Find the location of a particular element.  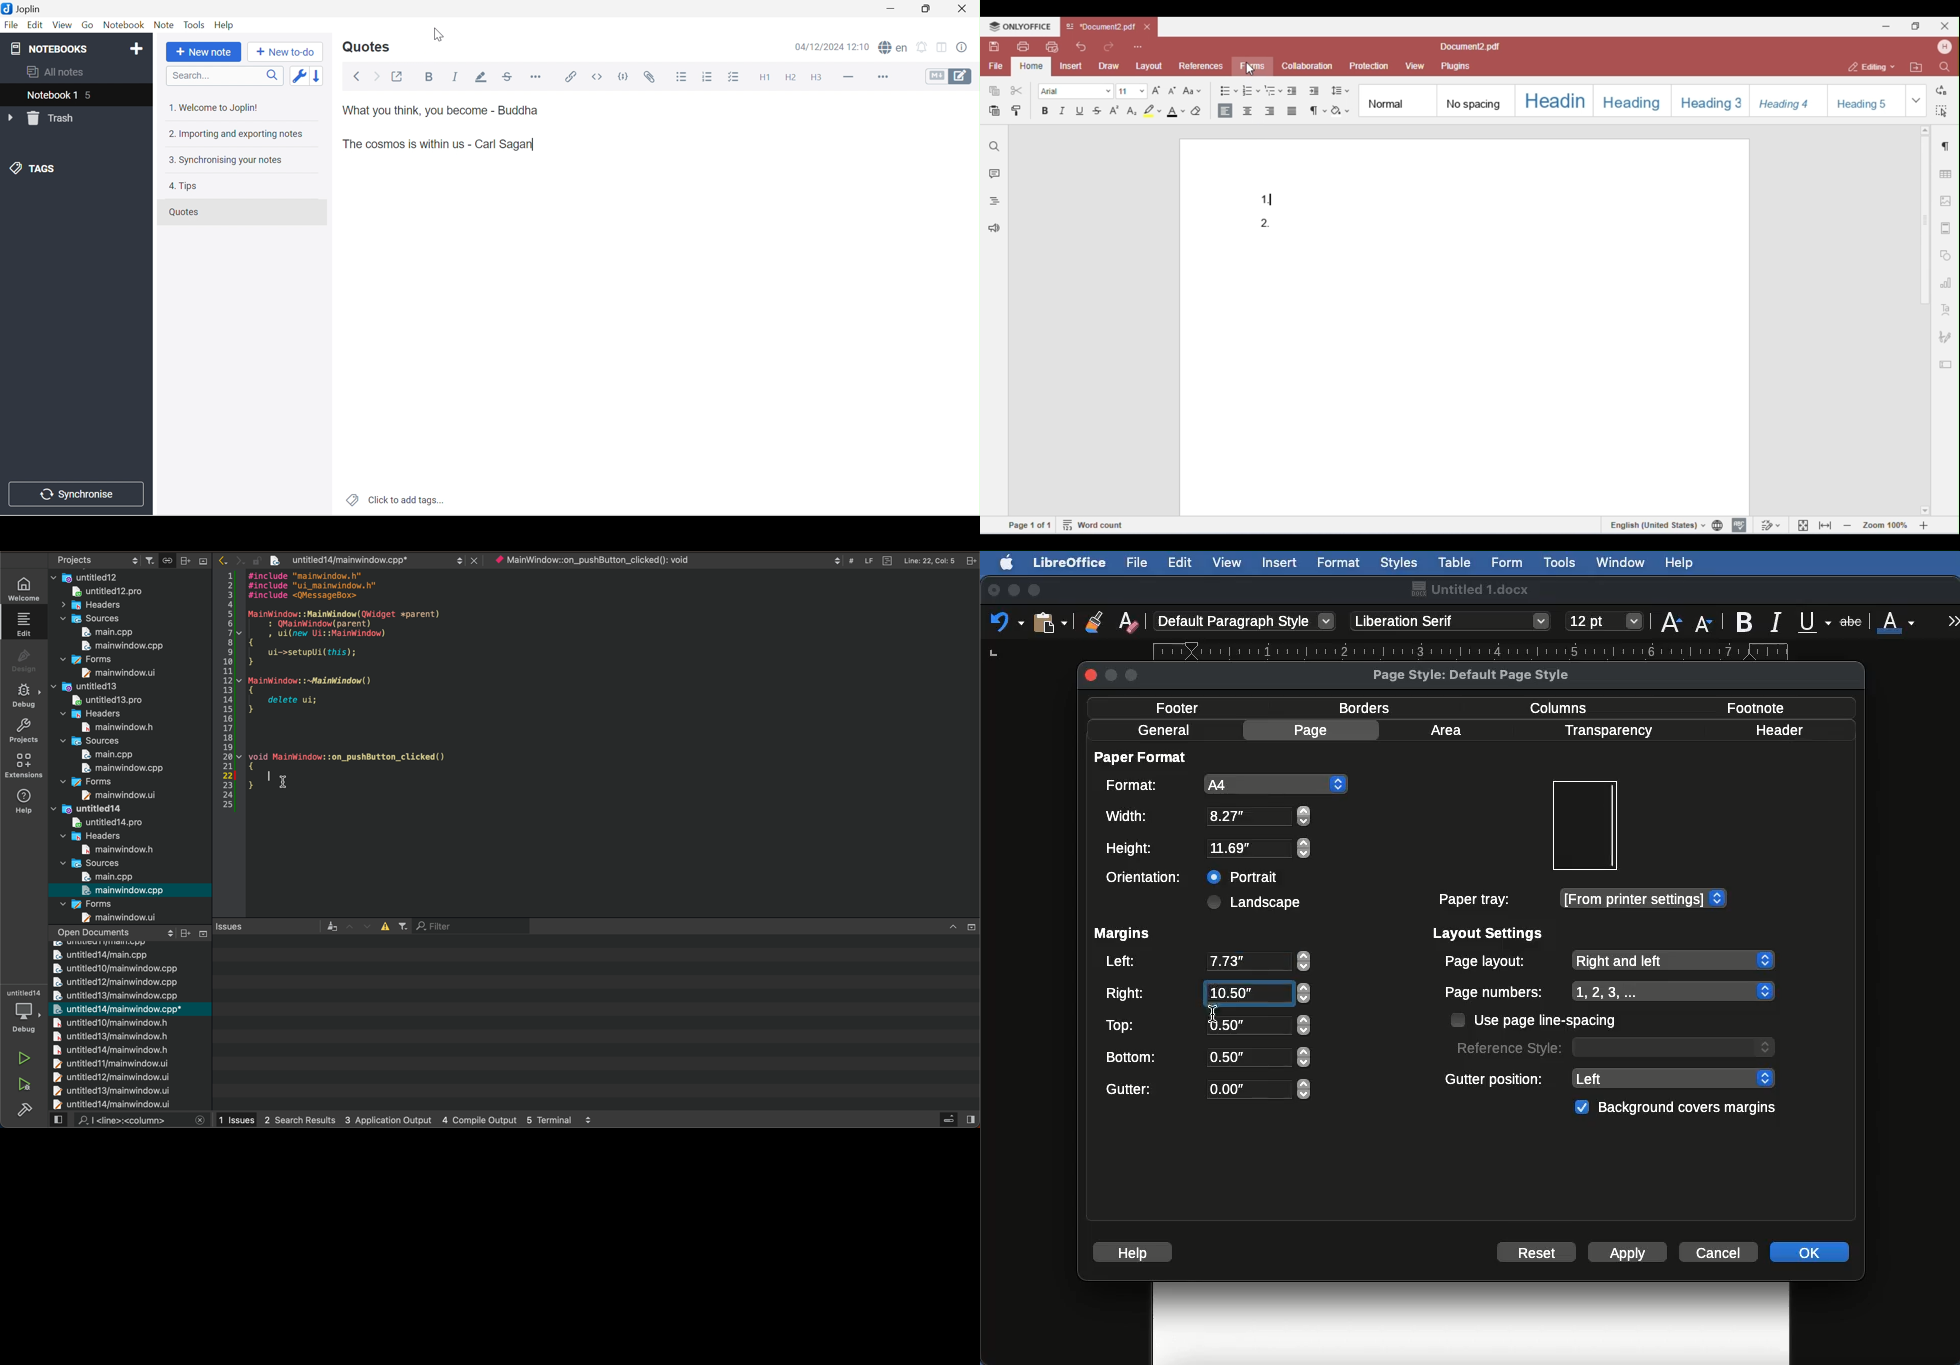

Heading 1 is located at coordinates (763, 79).